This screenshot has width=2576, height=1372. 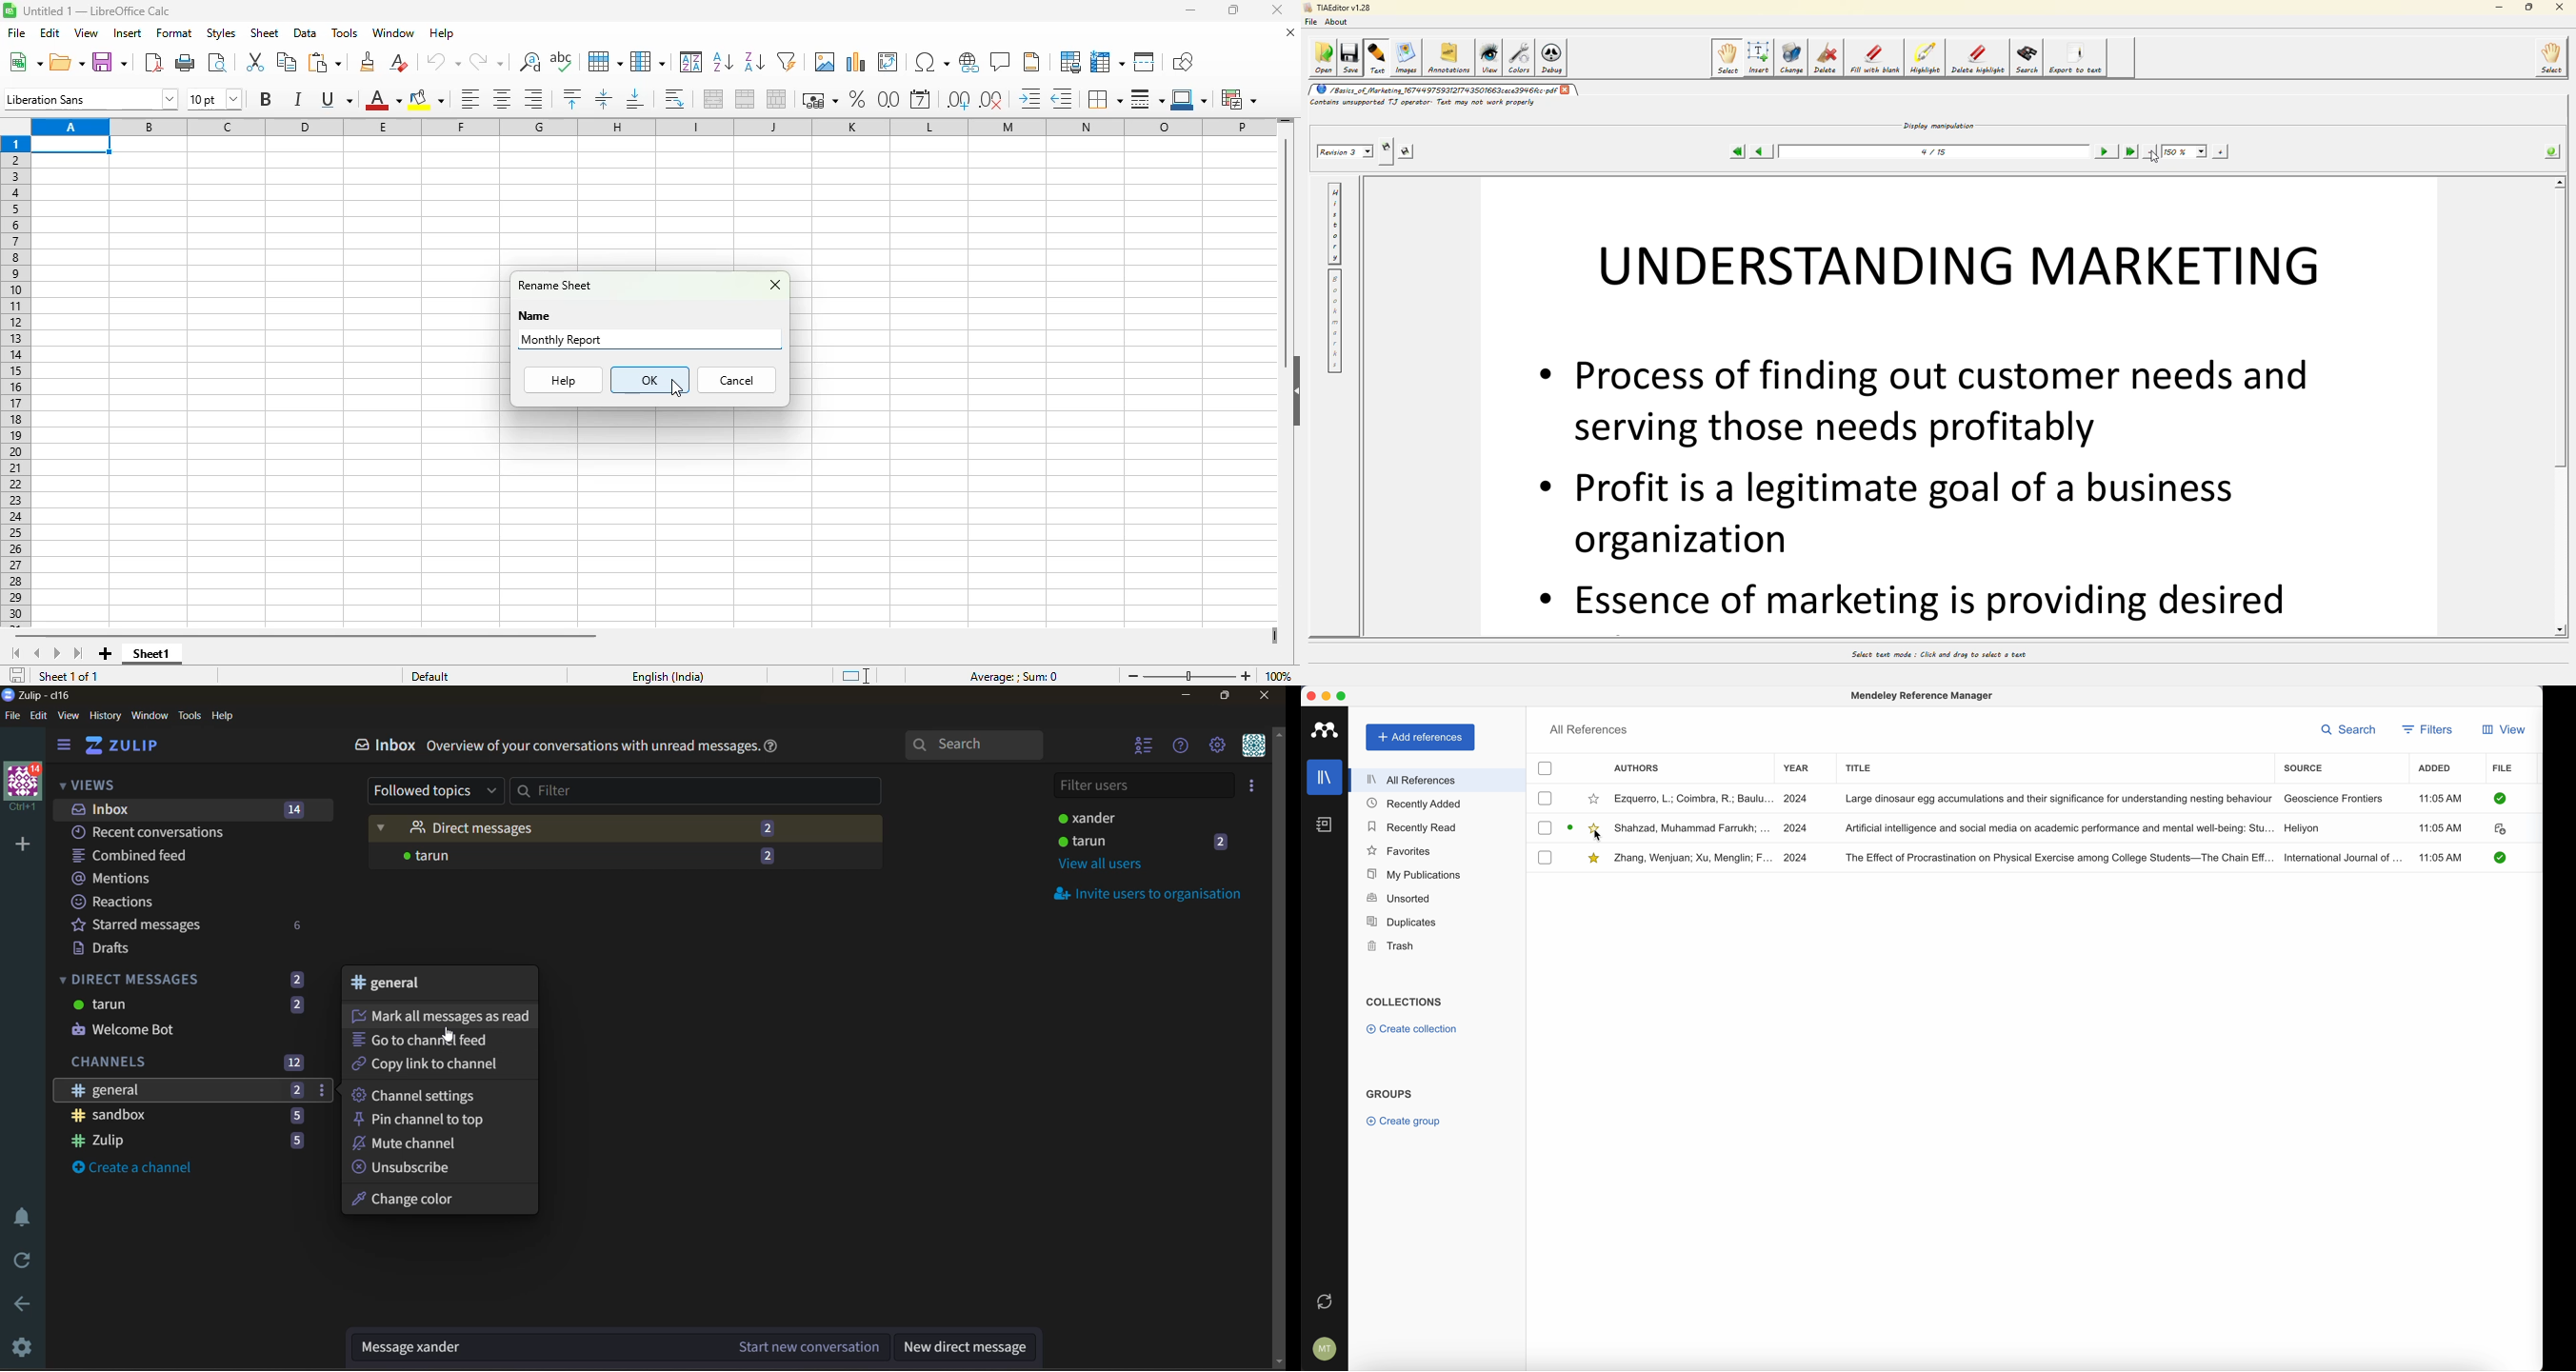 What do you see at coordinates (448, 1036) in the screenshot?
I see `cursor` at bounding box center [448, 1036].